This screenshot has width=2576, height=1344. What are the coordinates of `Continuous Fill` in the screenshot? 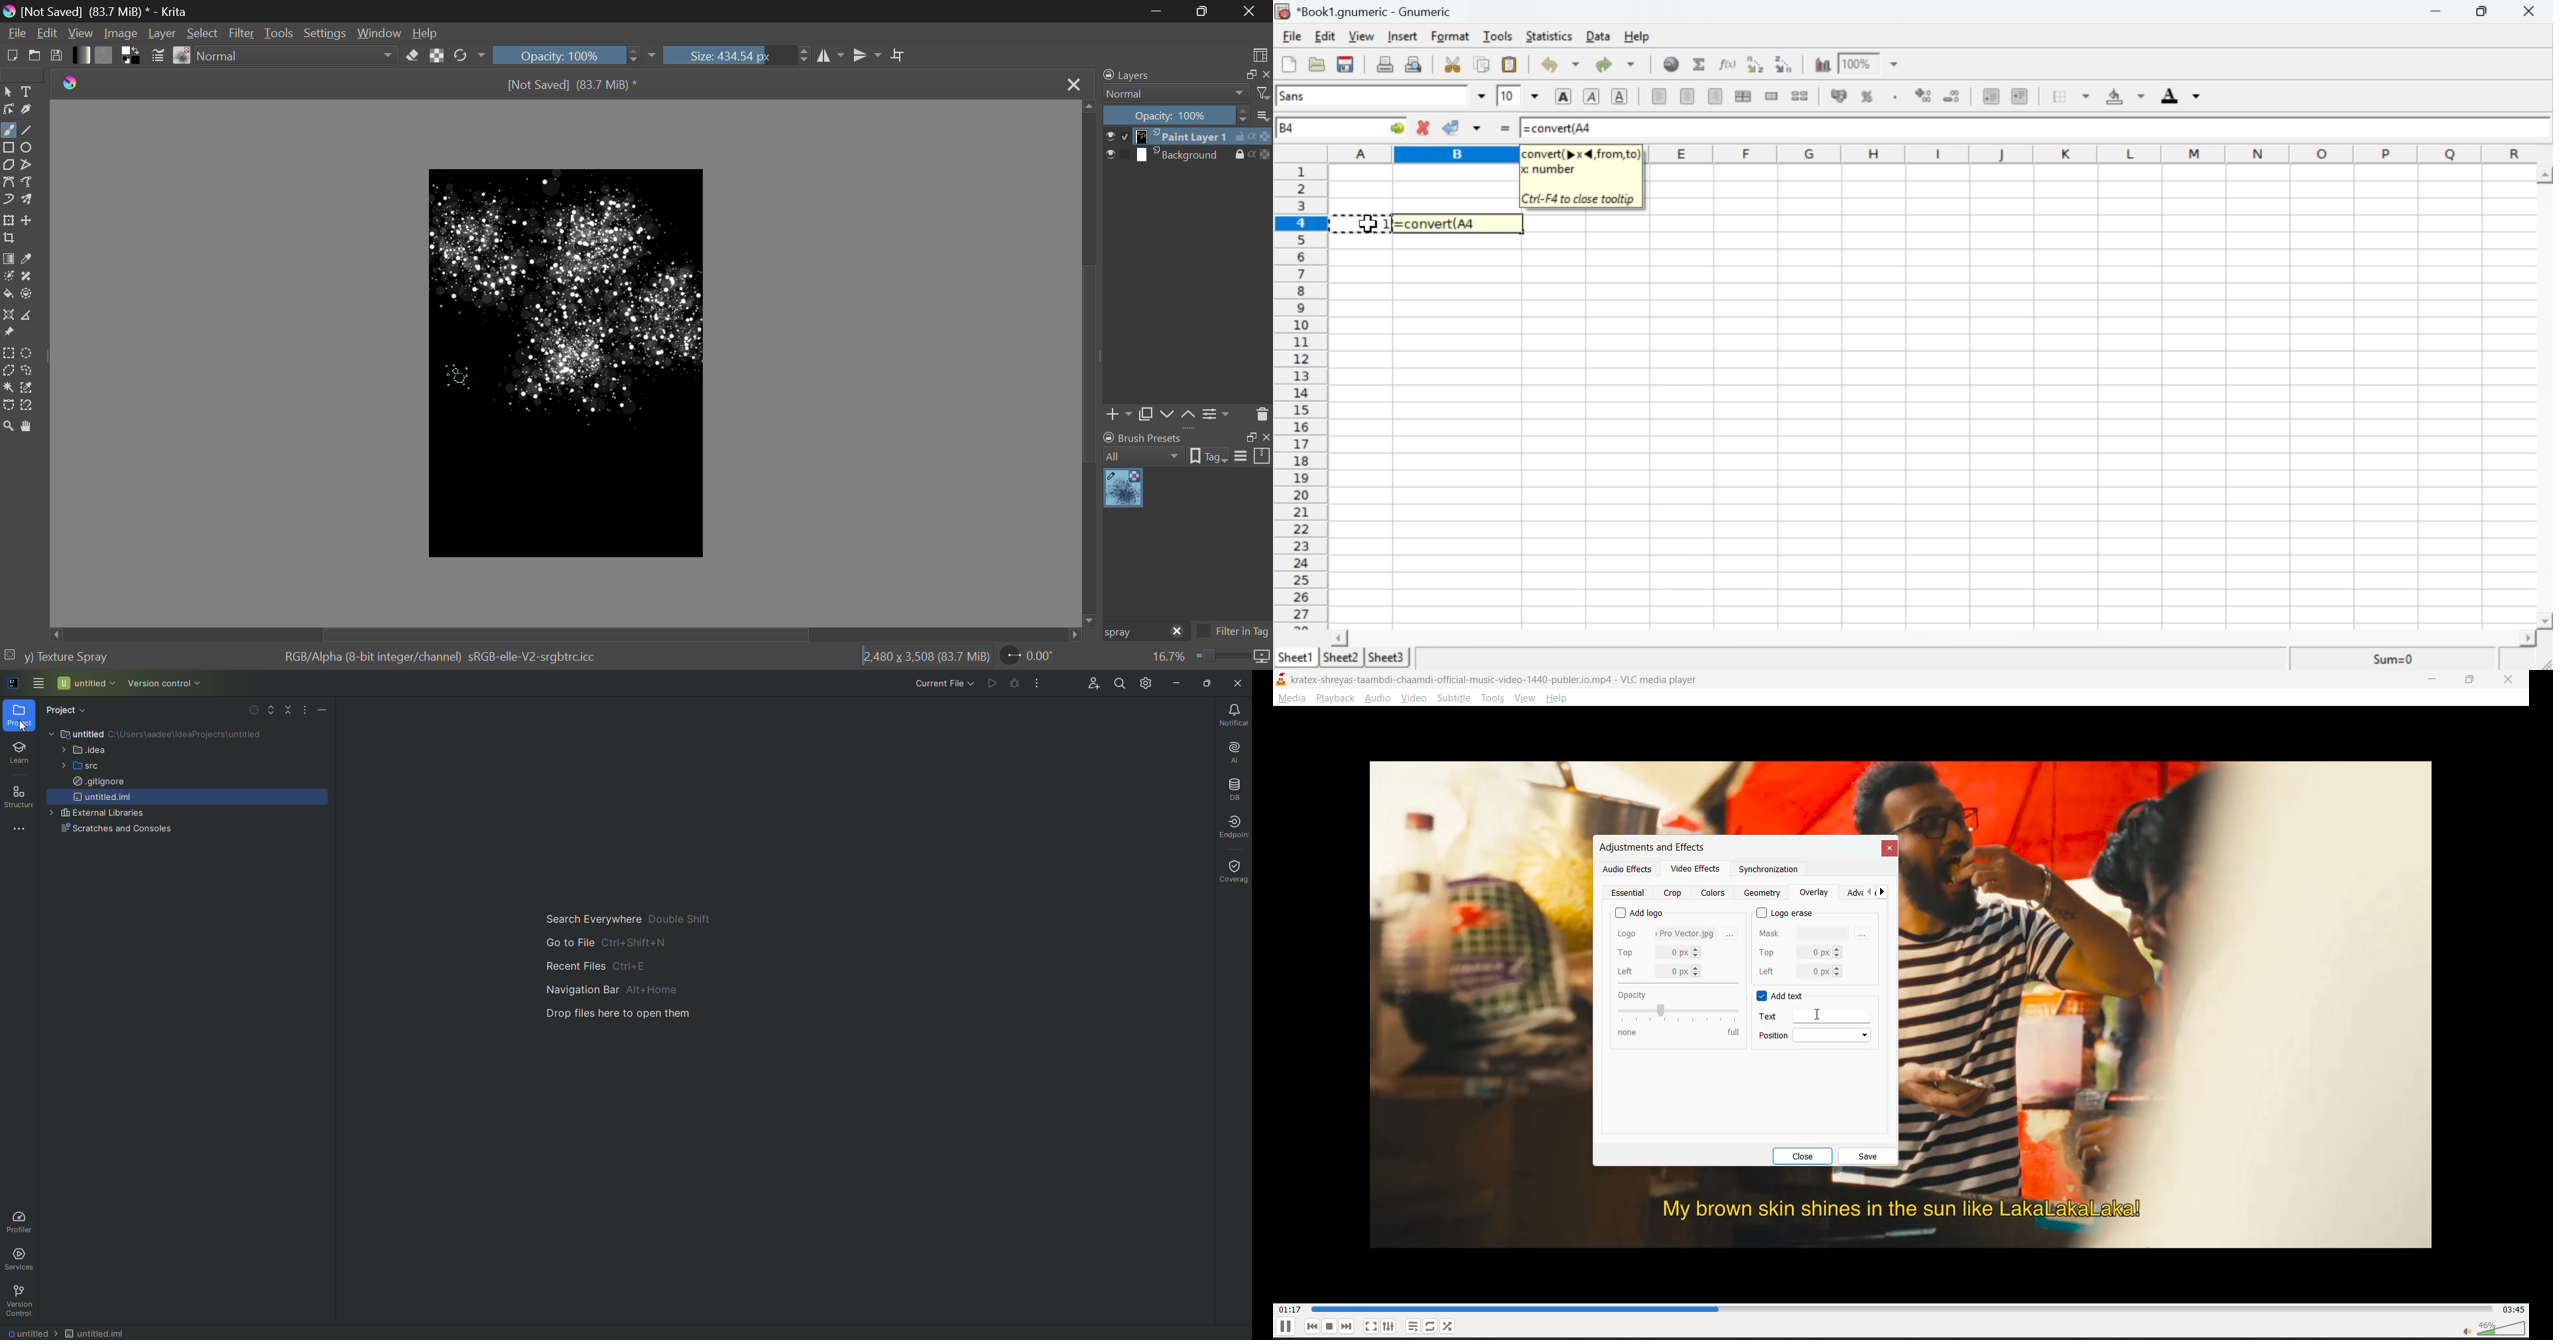 It's located at (8, 386).